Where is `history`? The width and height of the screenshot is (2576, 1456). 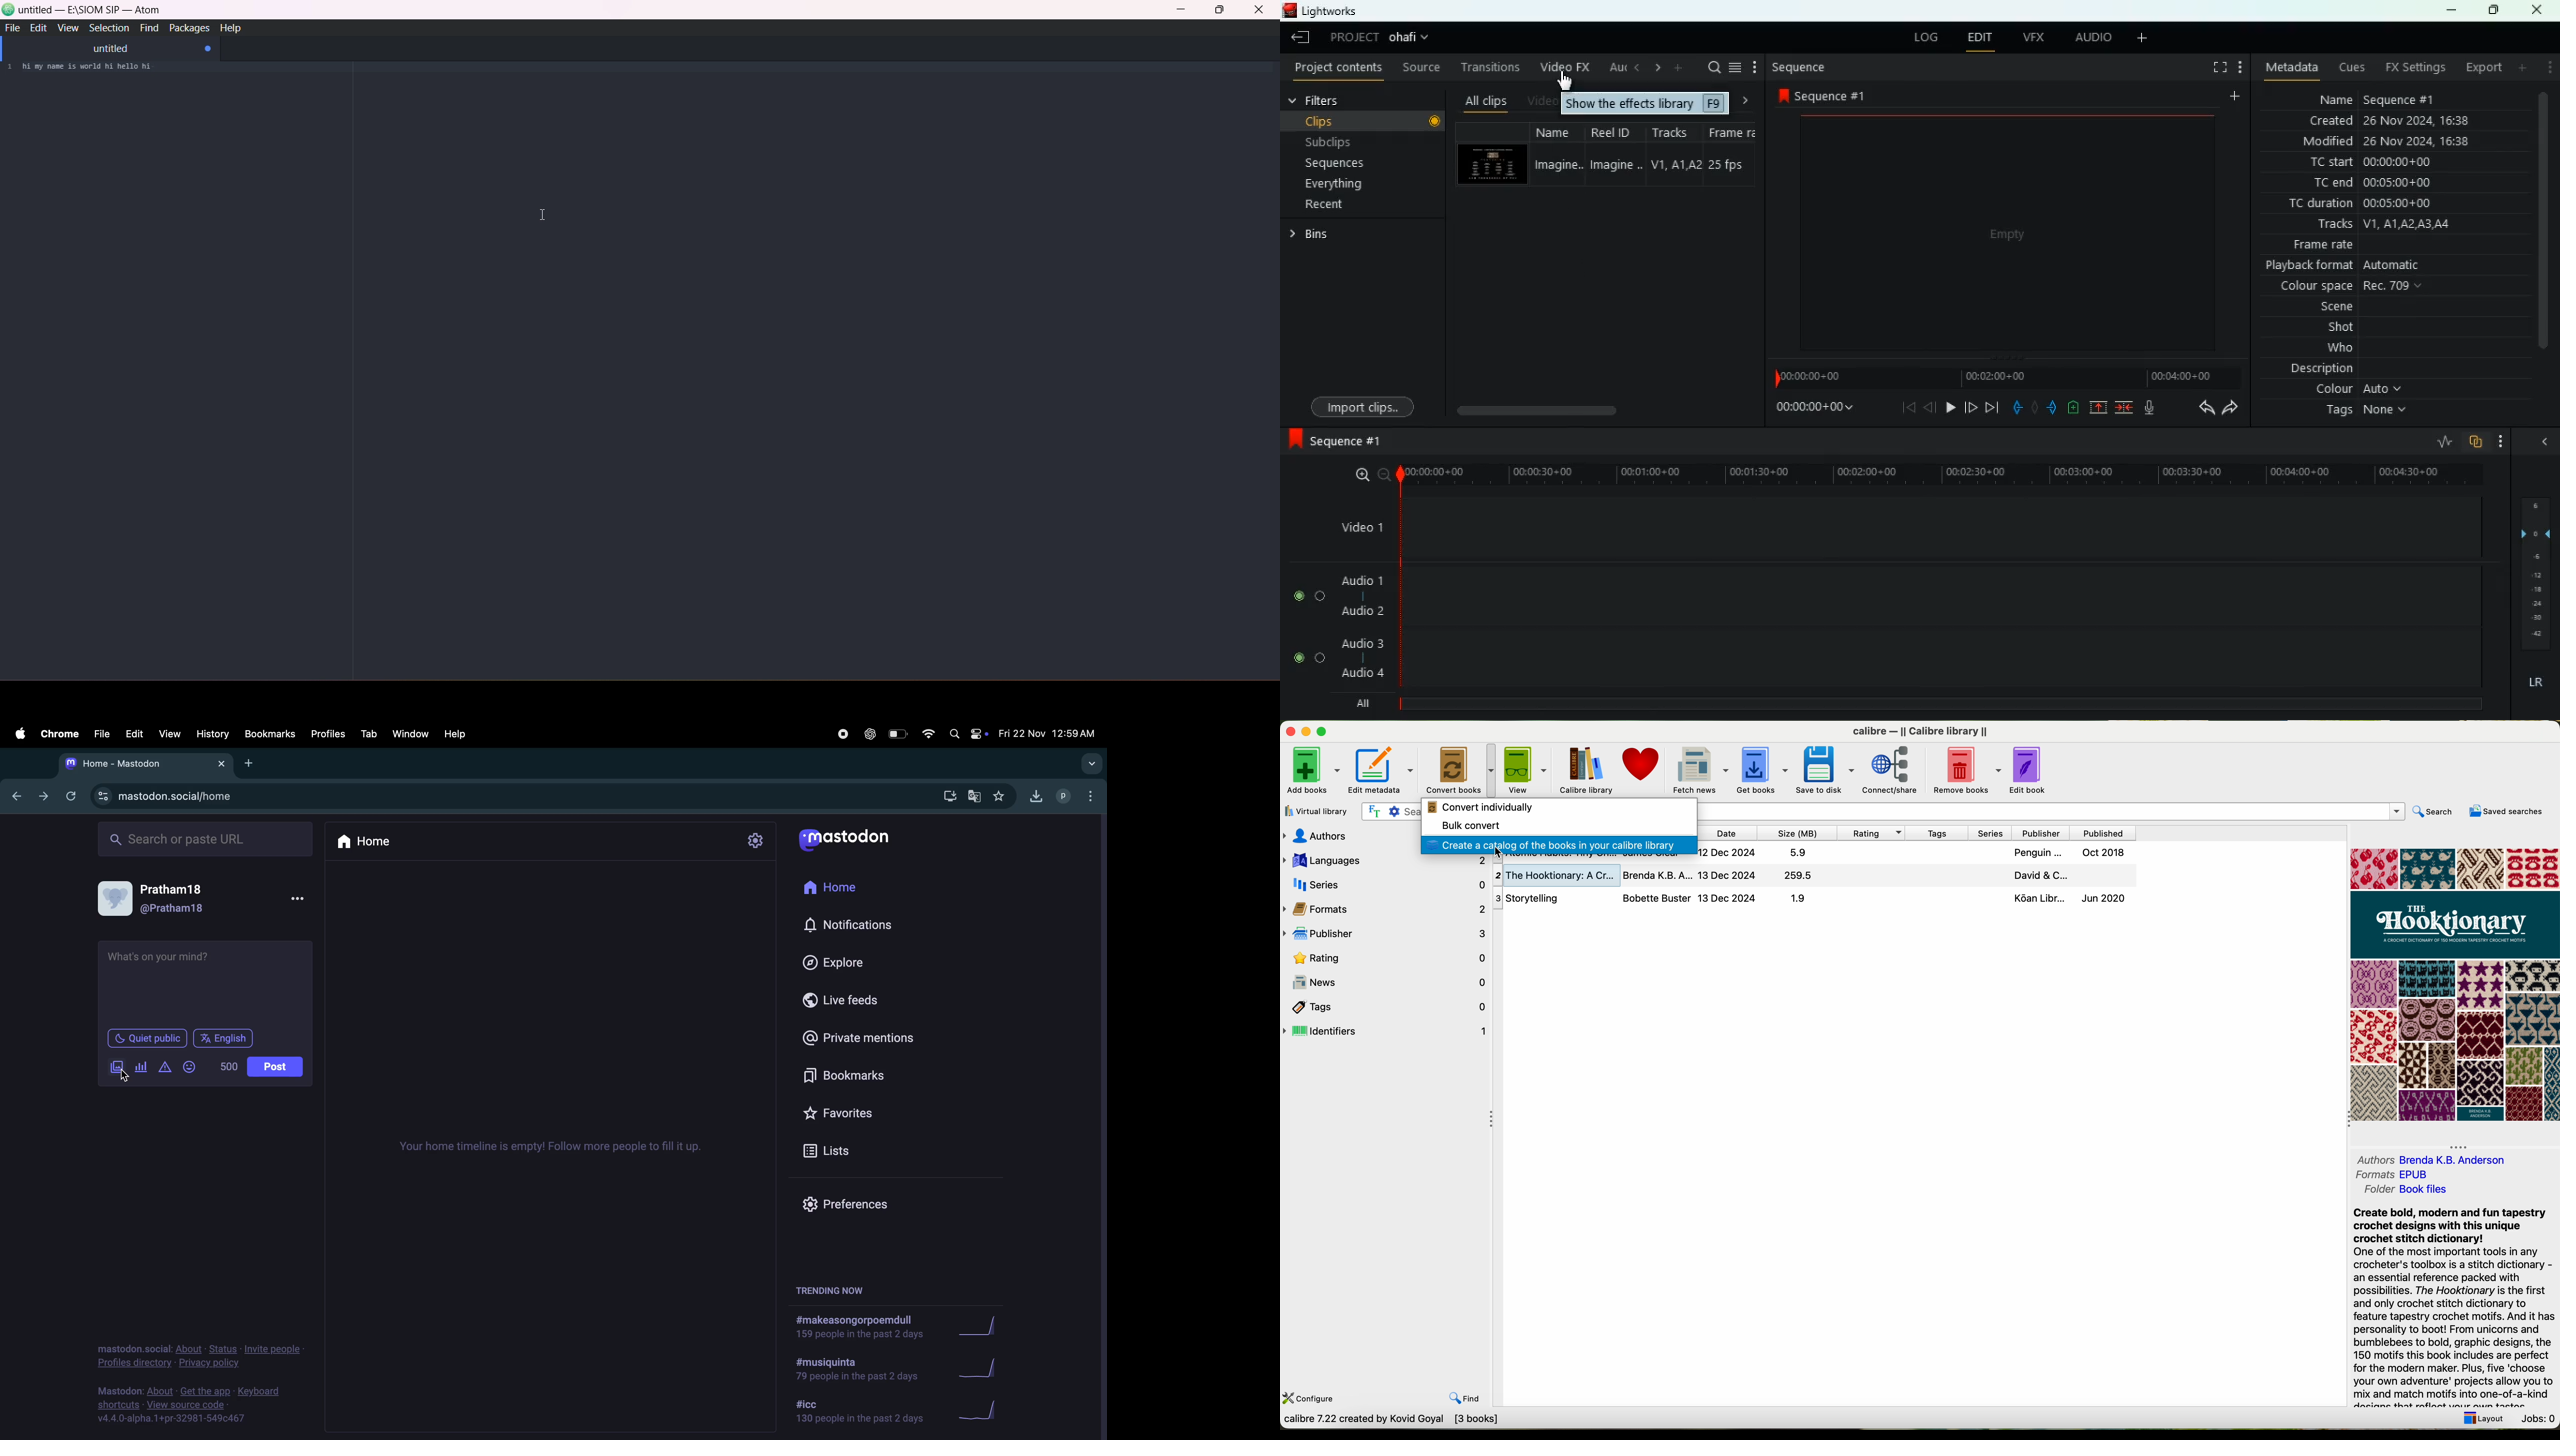
history is located at coordinates (213, 734).